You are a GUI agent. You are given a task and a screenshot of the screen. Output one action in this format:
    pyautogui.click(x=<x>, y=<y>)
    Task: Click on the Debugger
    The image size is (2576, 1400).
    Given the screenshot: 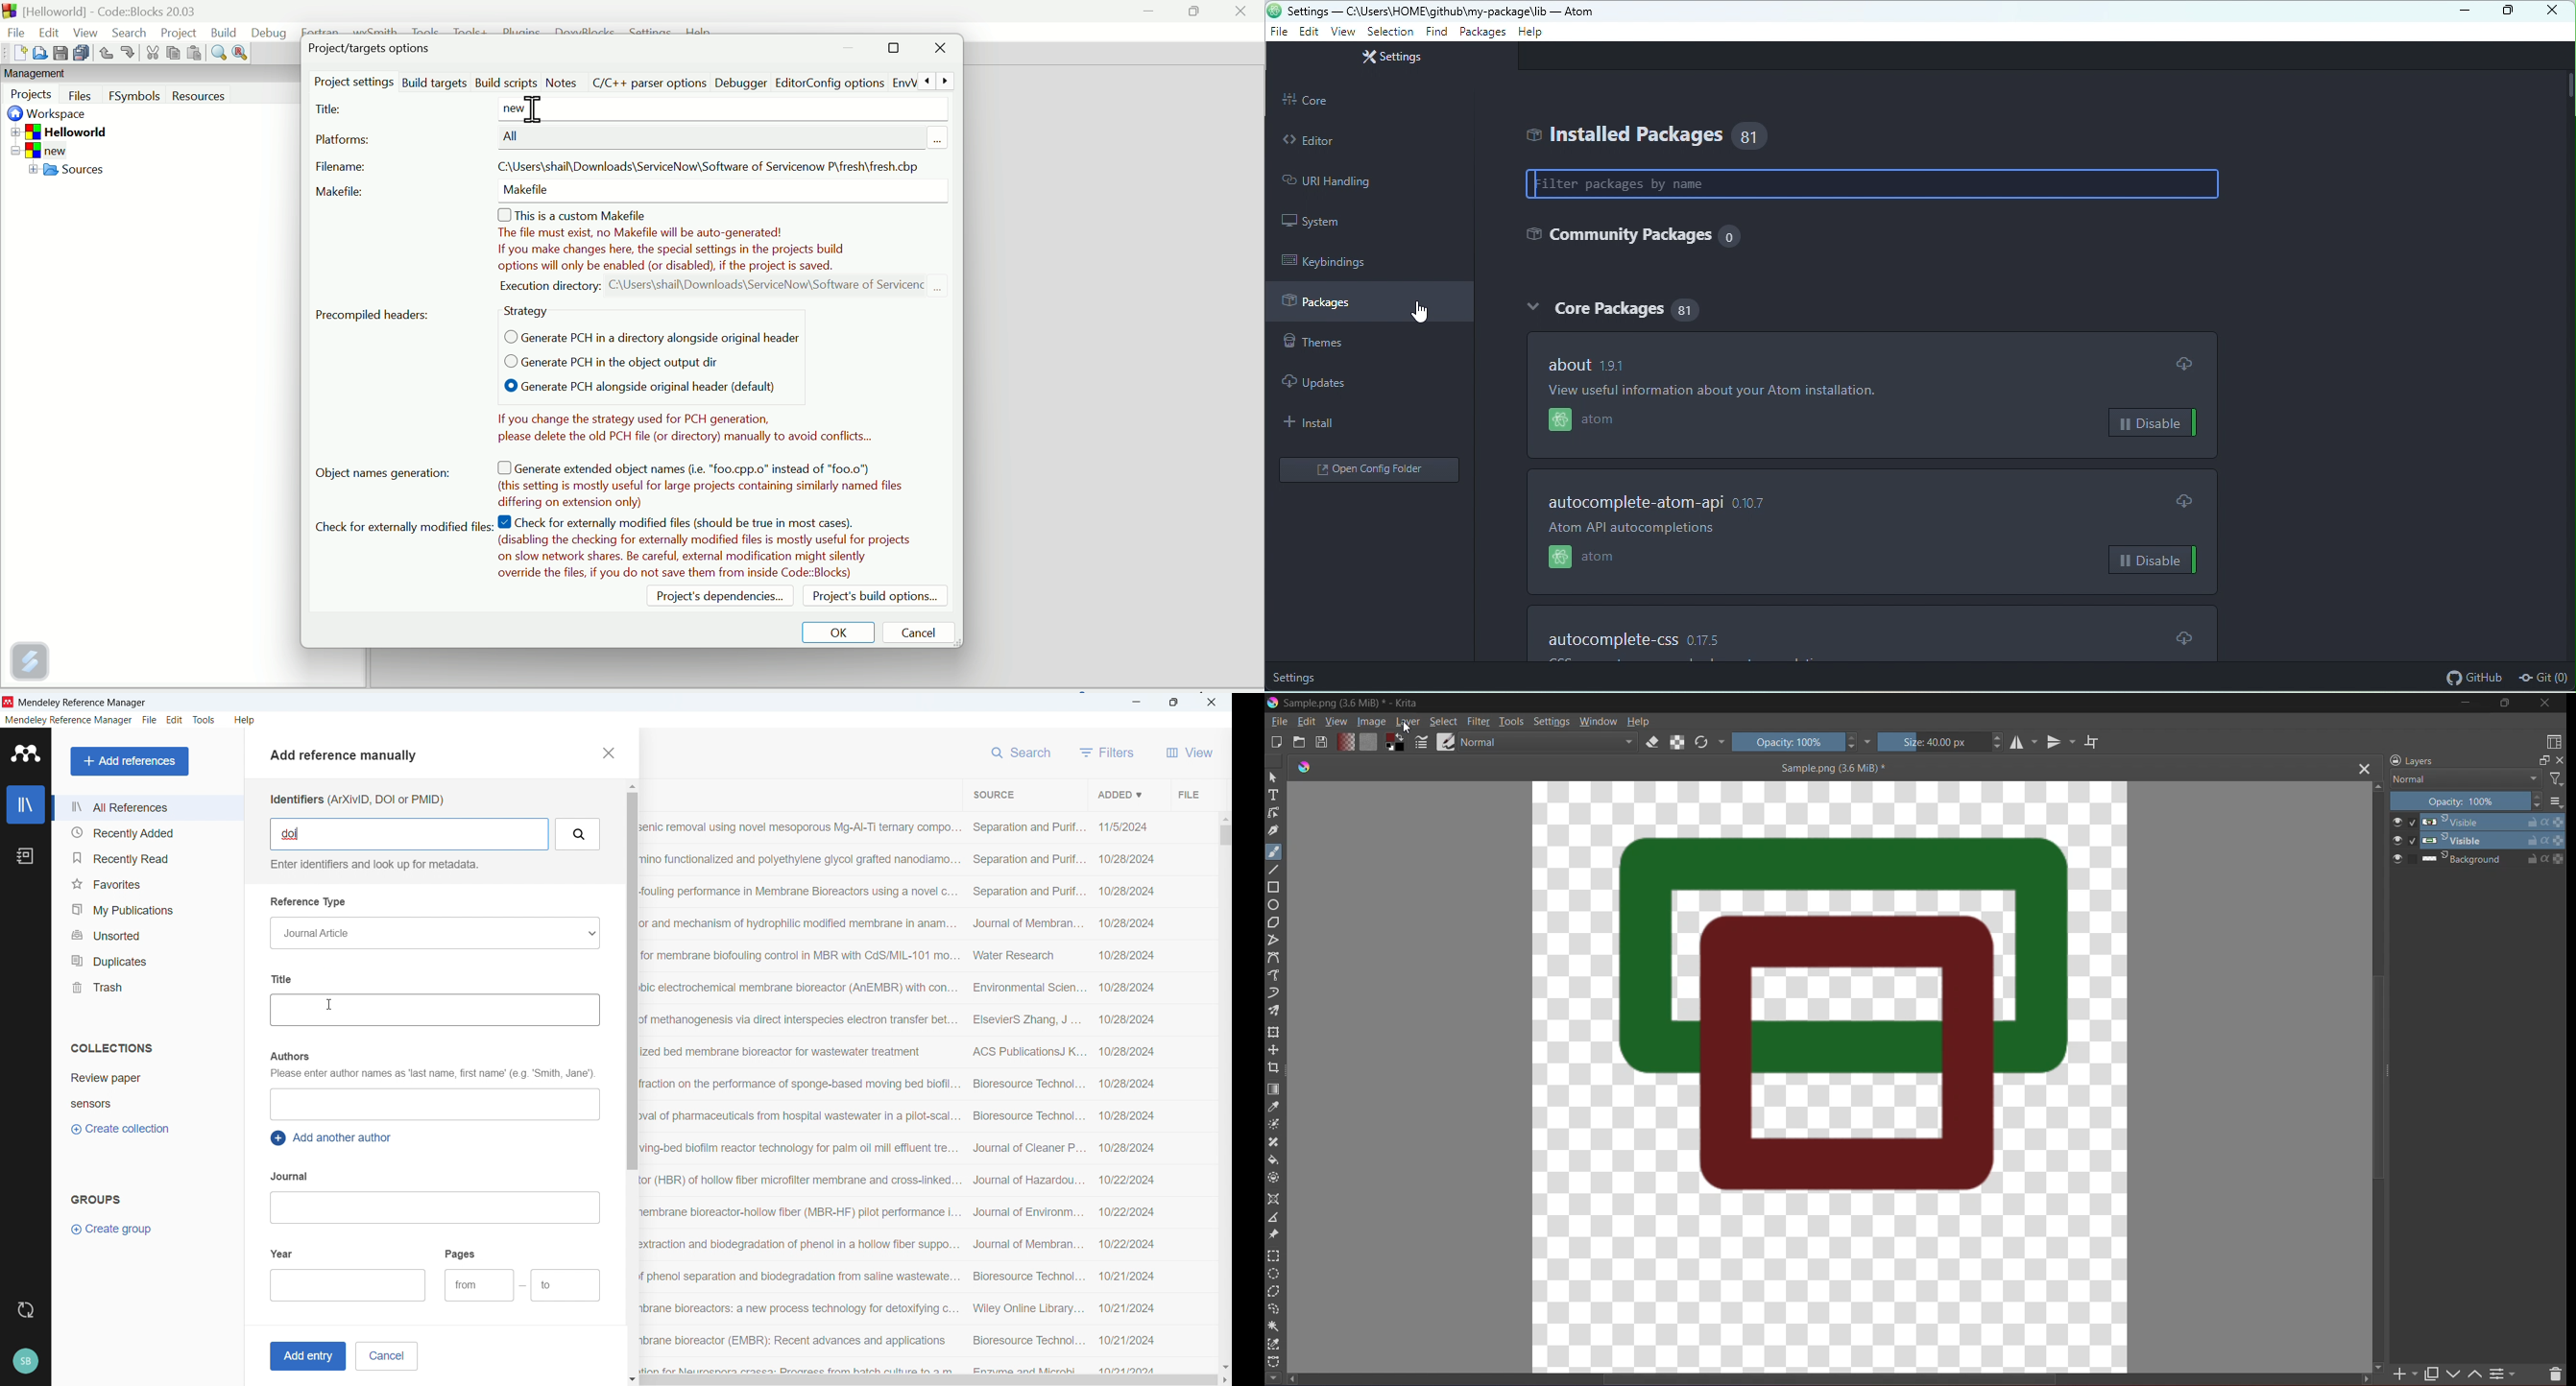 What is the action you would take?
    pyautogui.click(x=740, y=83)
    